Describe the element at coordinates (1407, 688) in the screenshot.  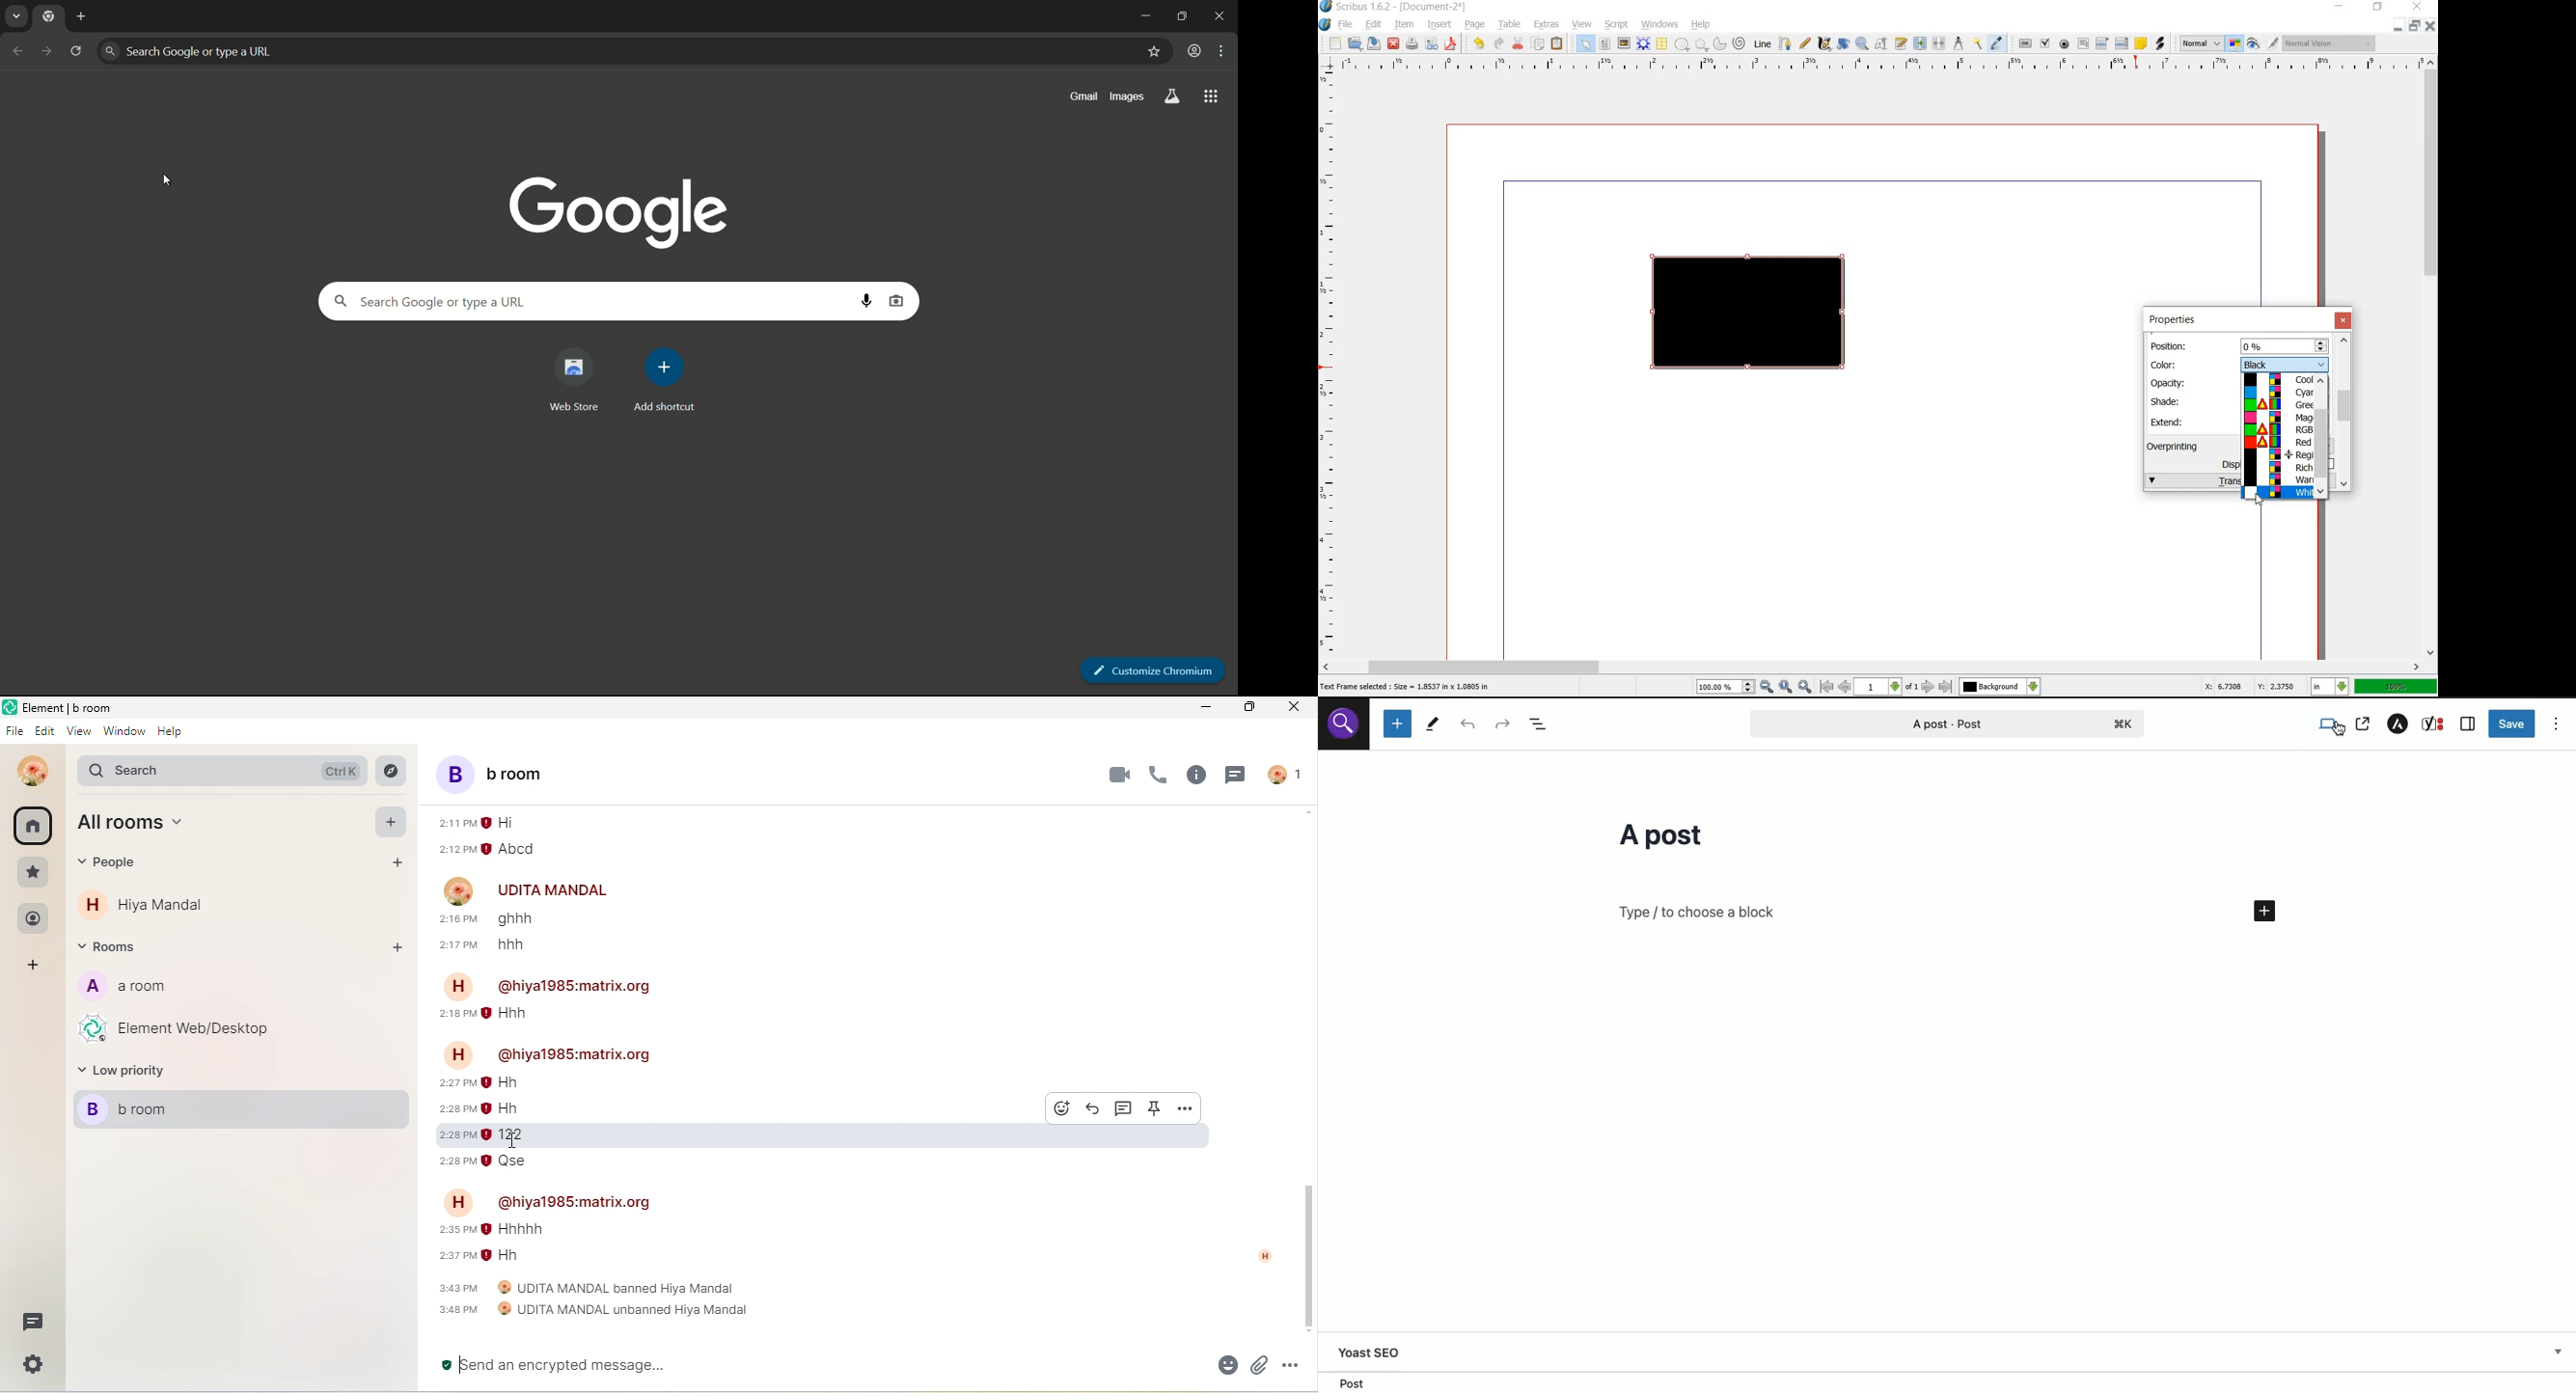
I see `text frame selected : size = 1.8537 in x 1.0805 in` at that location.